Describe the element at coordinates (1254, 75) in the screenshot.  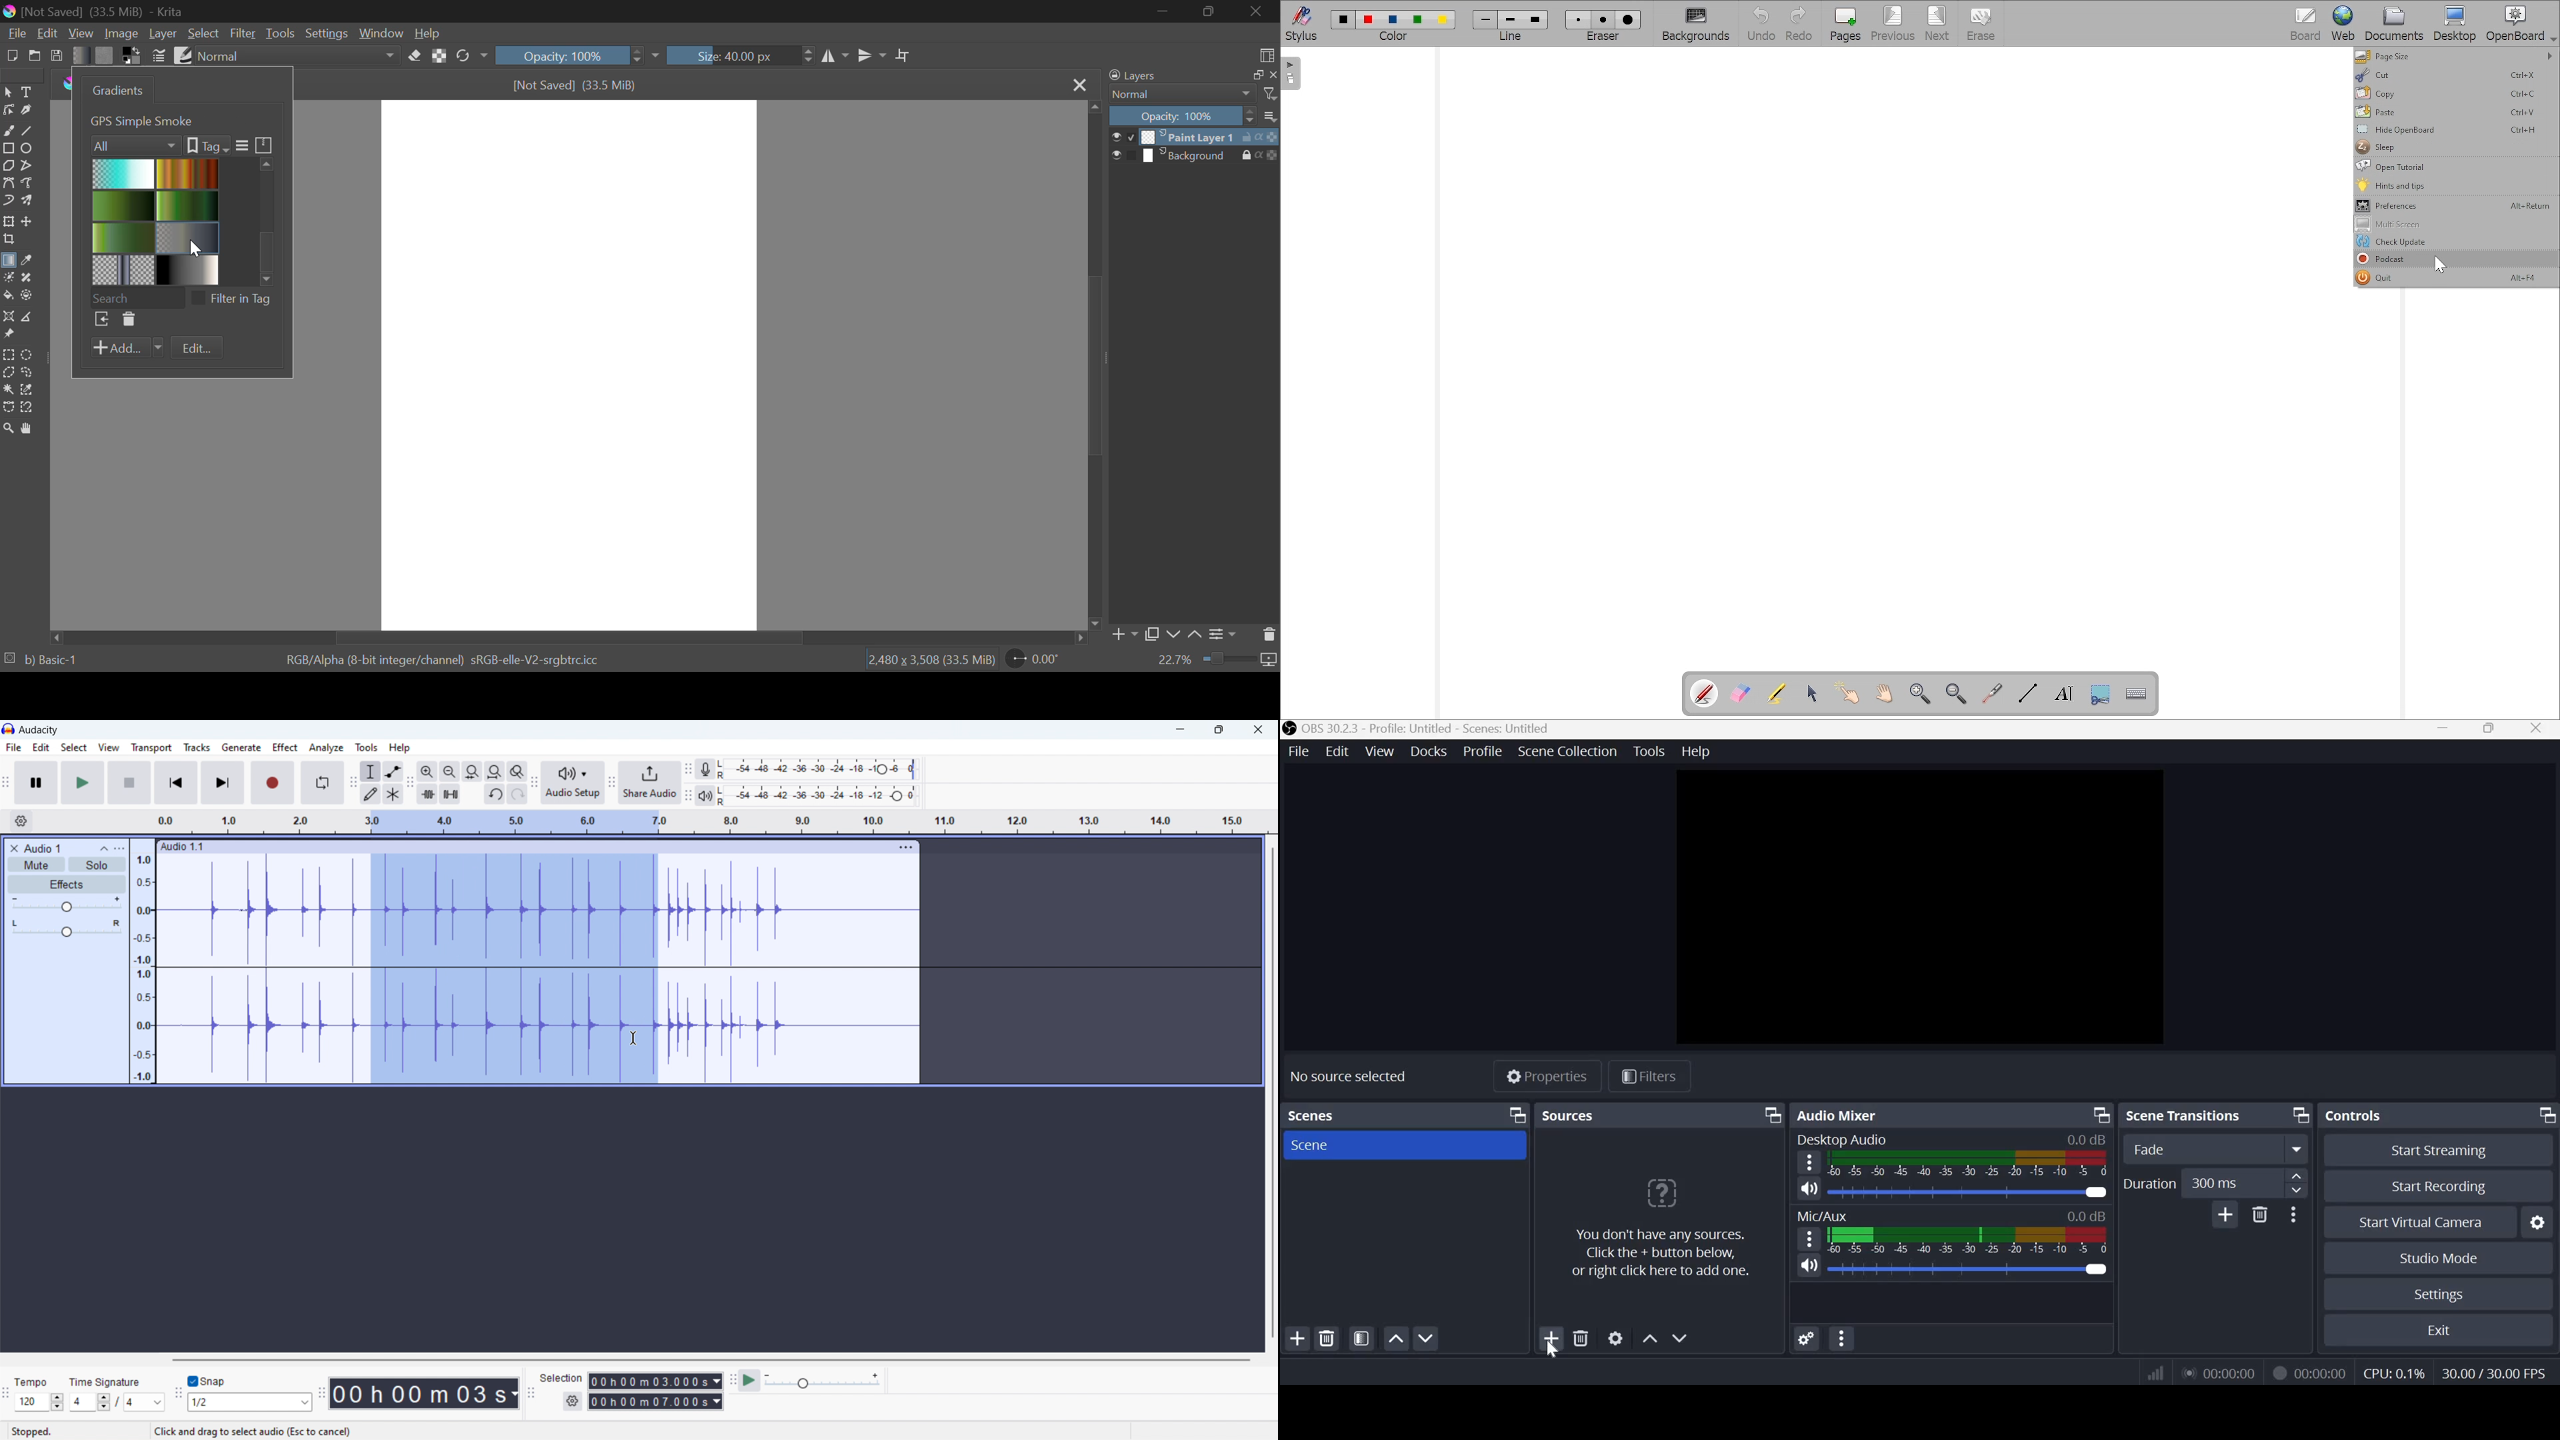
I see `full screen` at that location.